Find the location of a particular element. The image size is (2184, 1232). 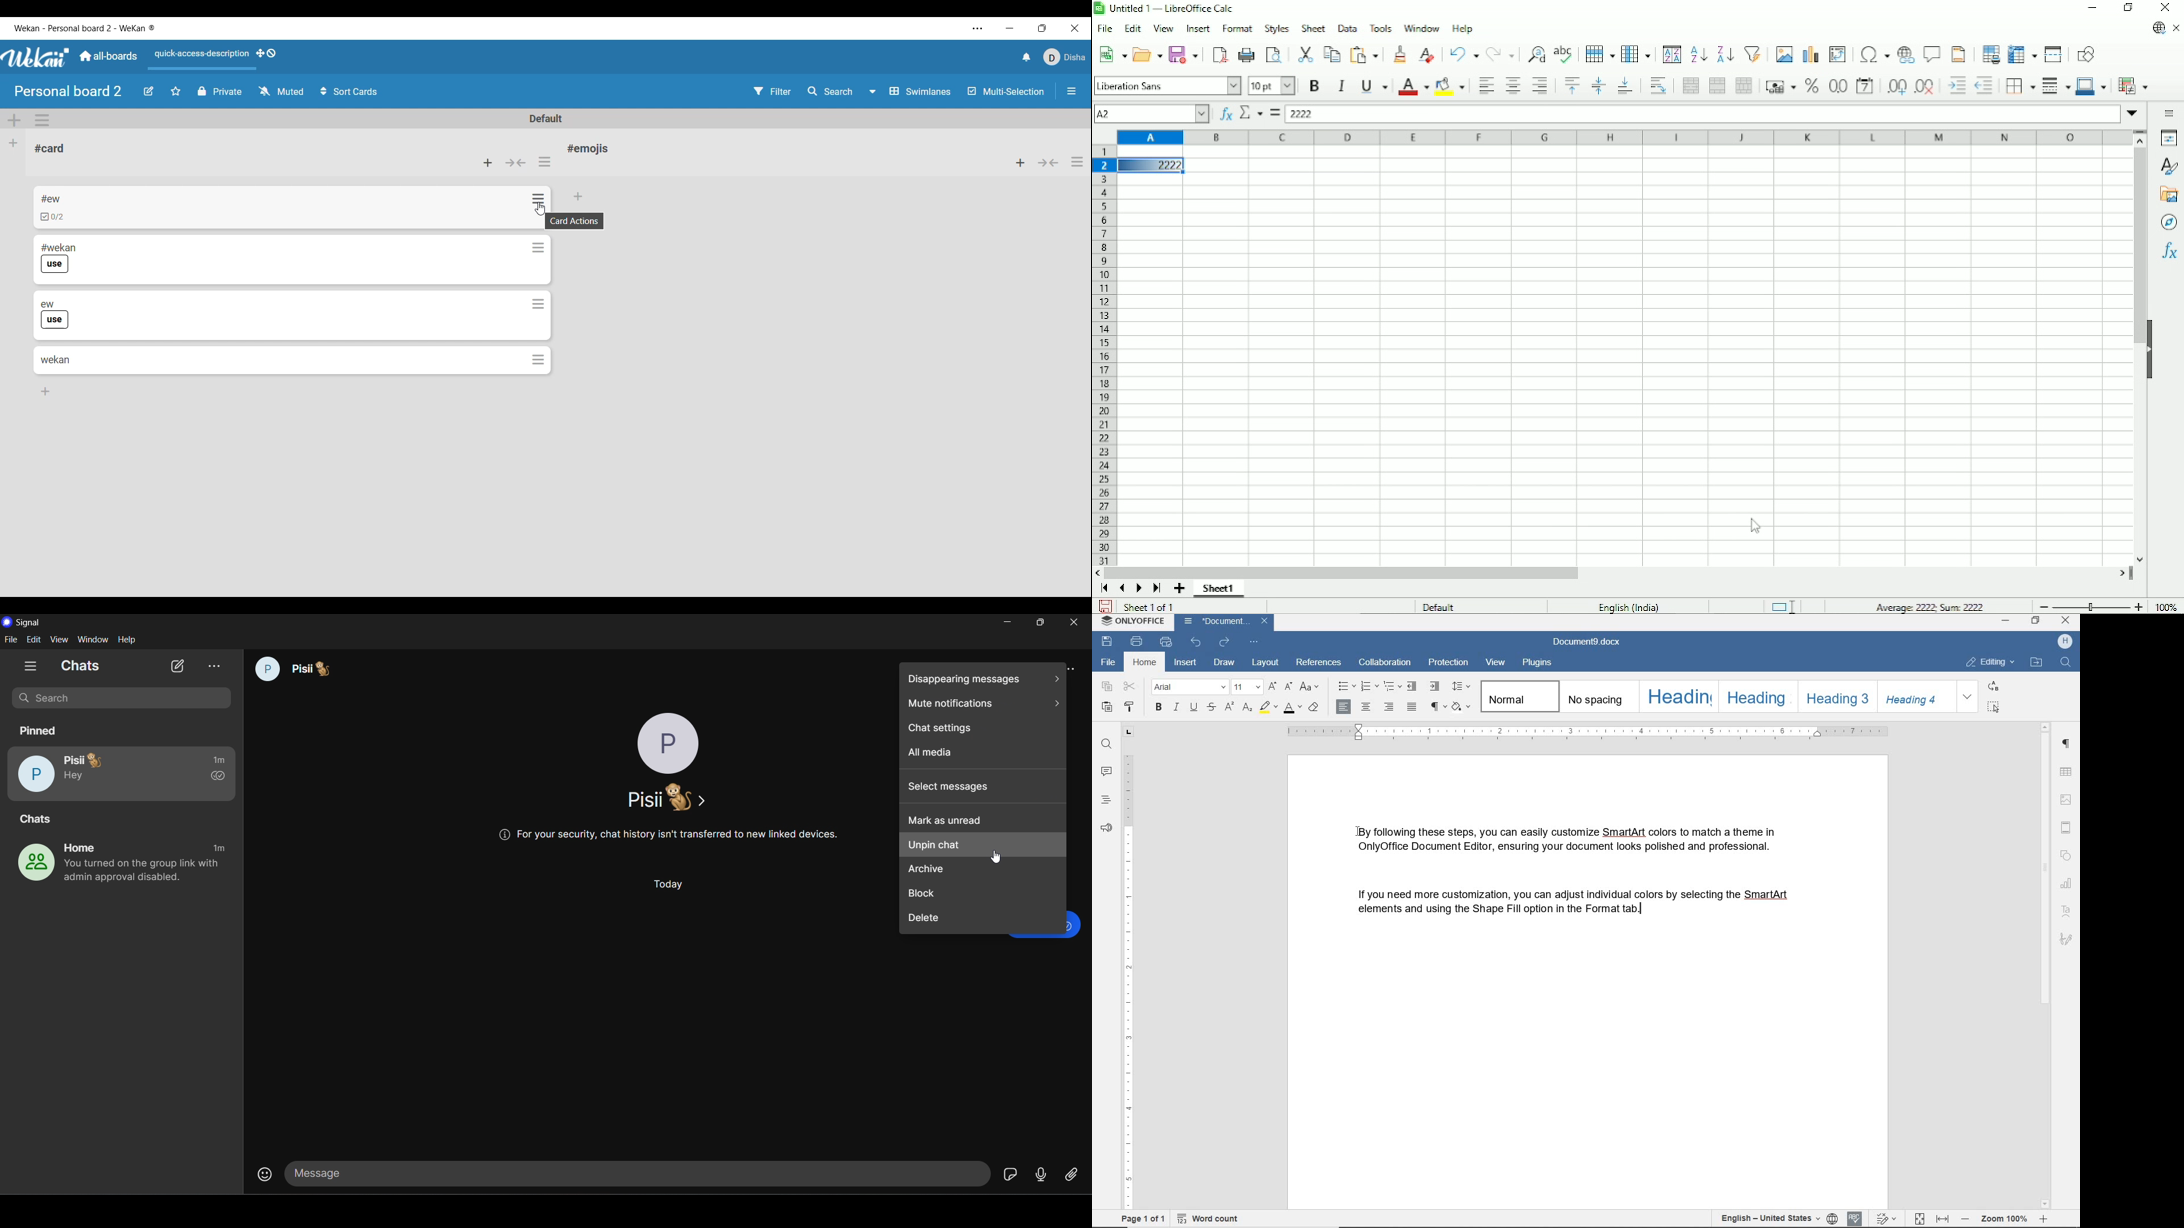

Scroll to first sheet is located at coordinates (1104, 588).